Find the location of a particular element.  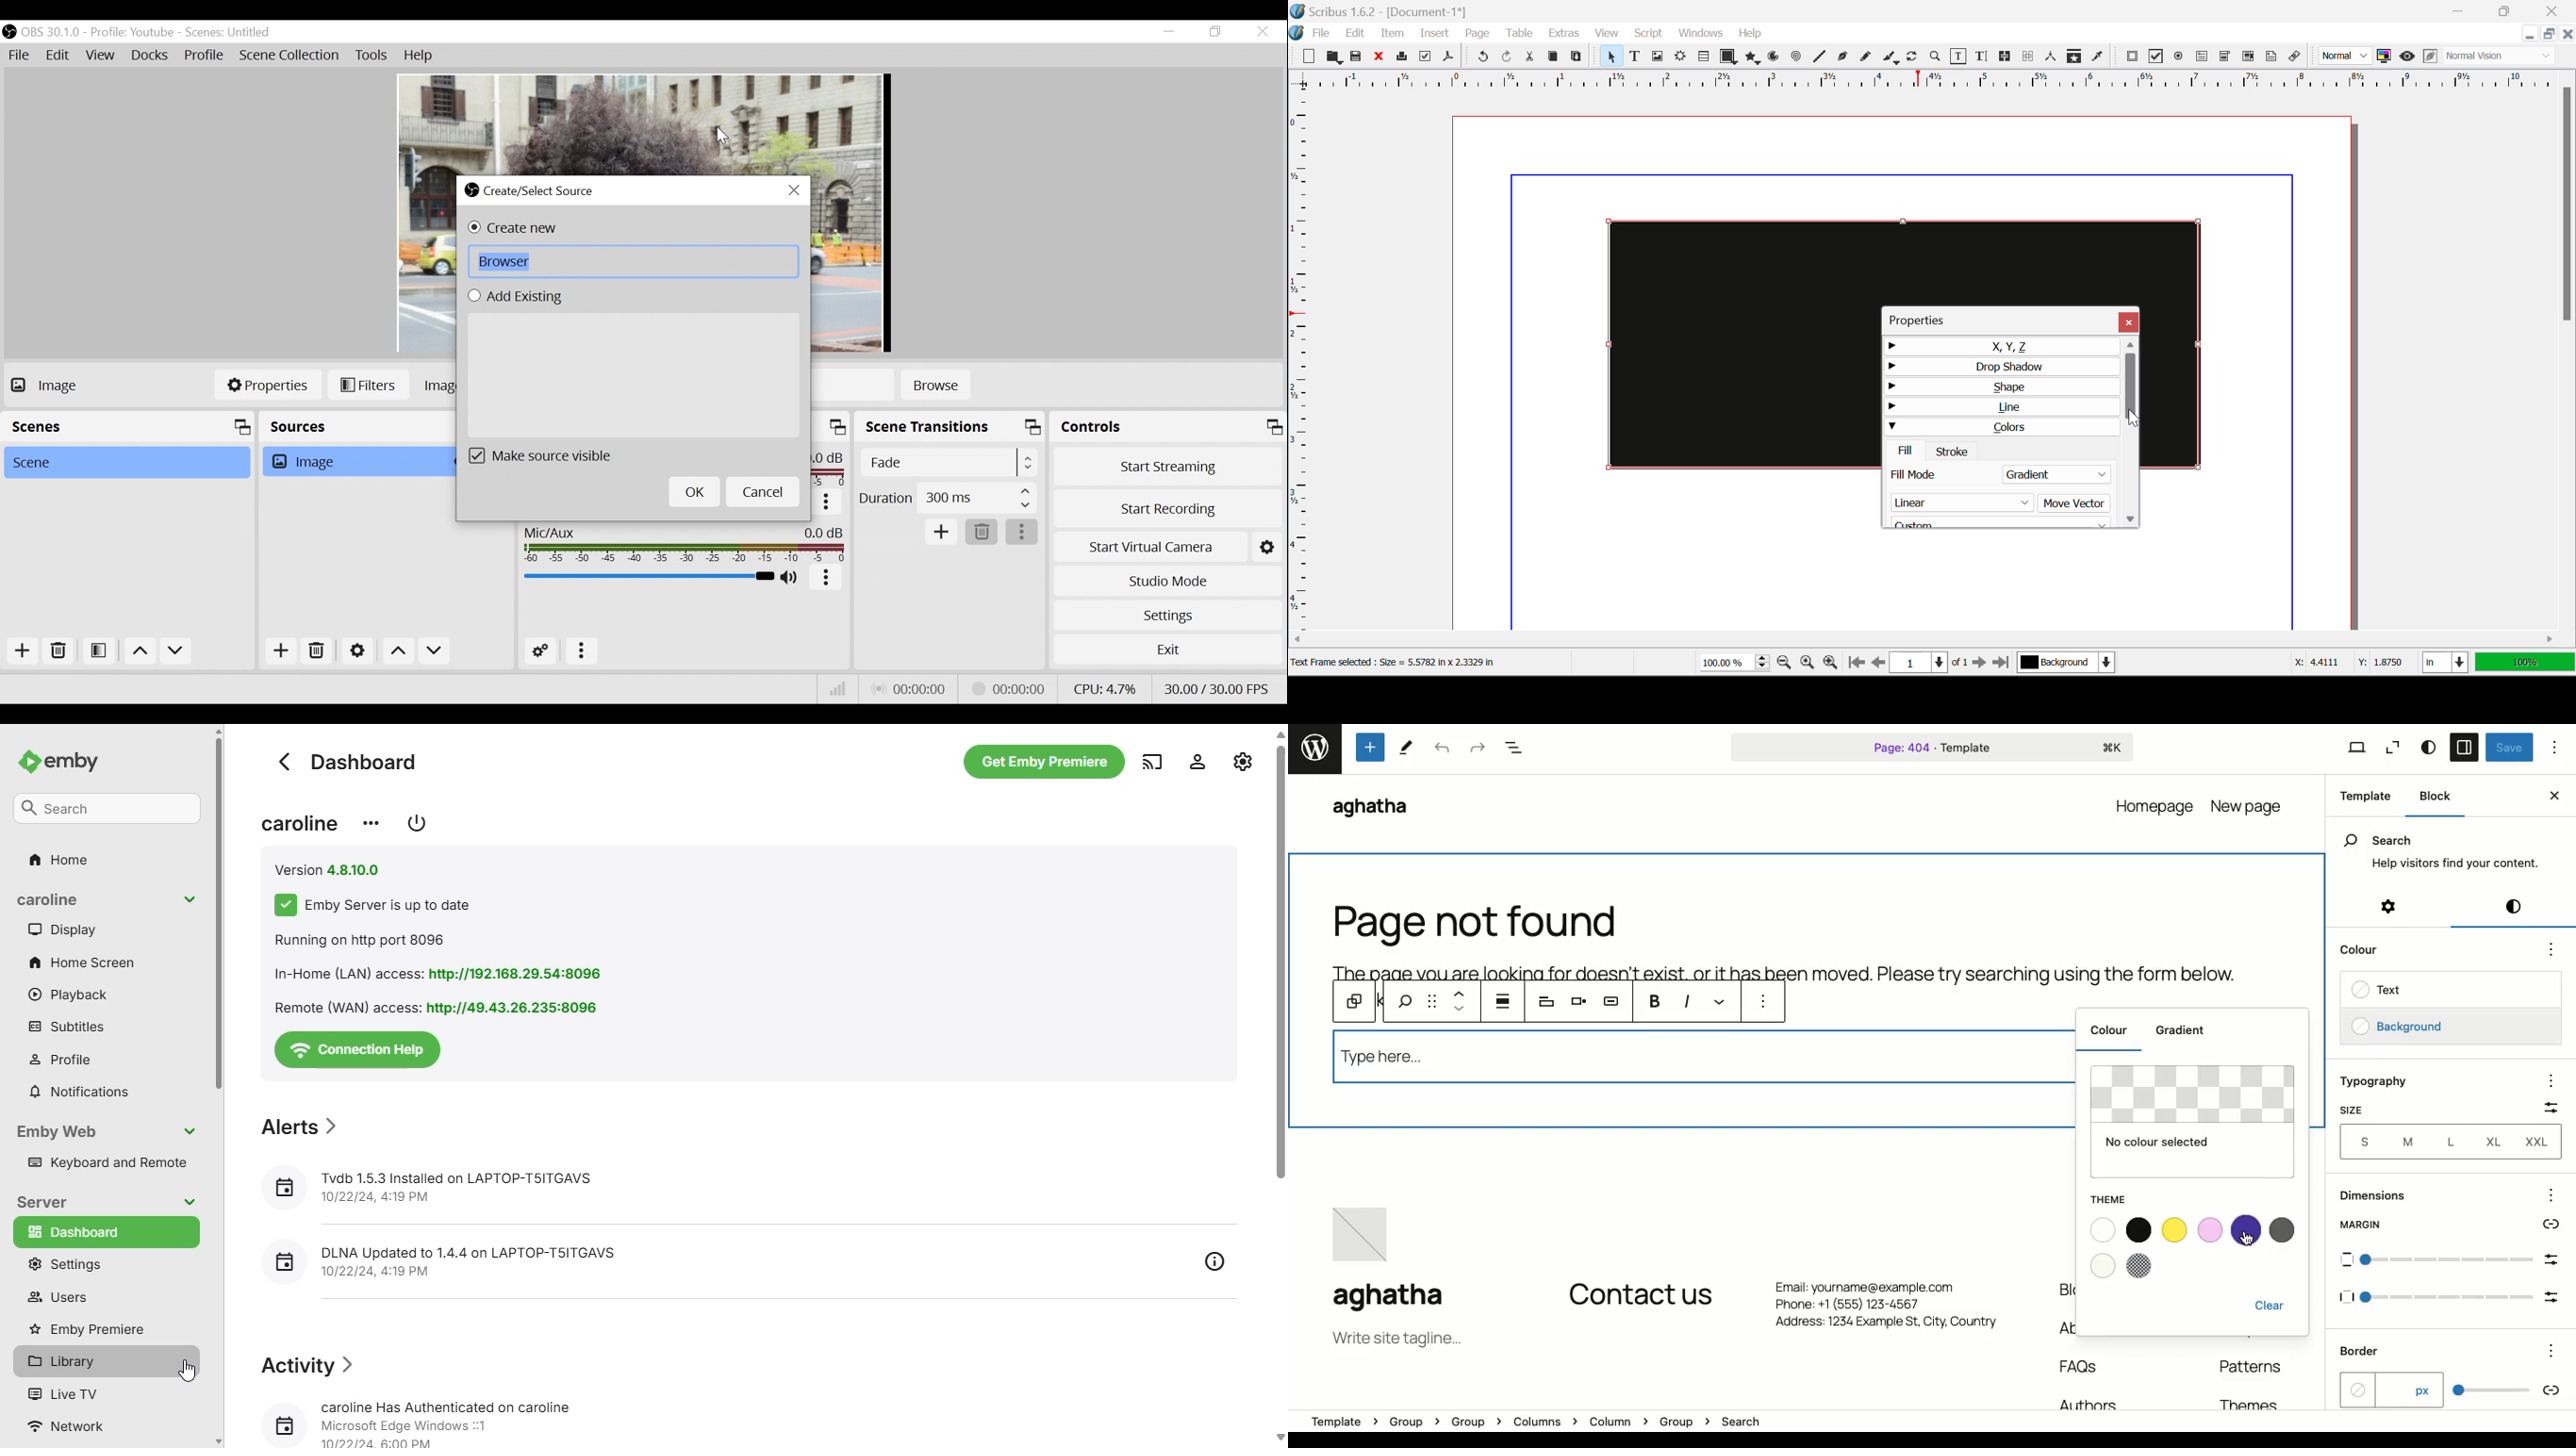

Tables is located at coordinates (1703, 58).